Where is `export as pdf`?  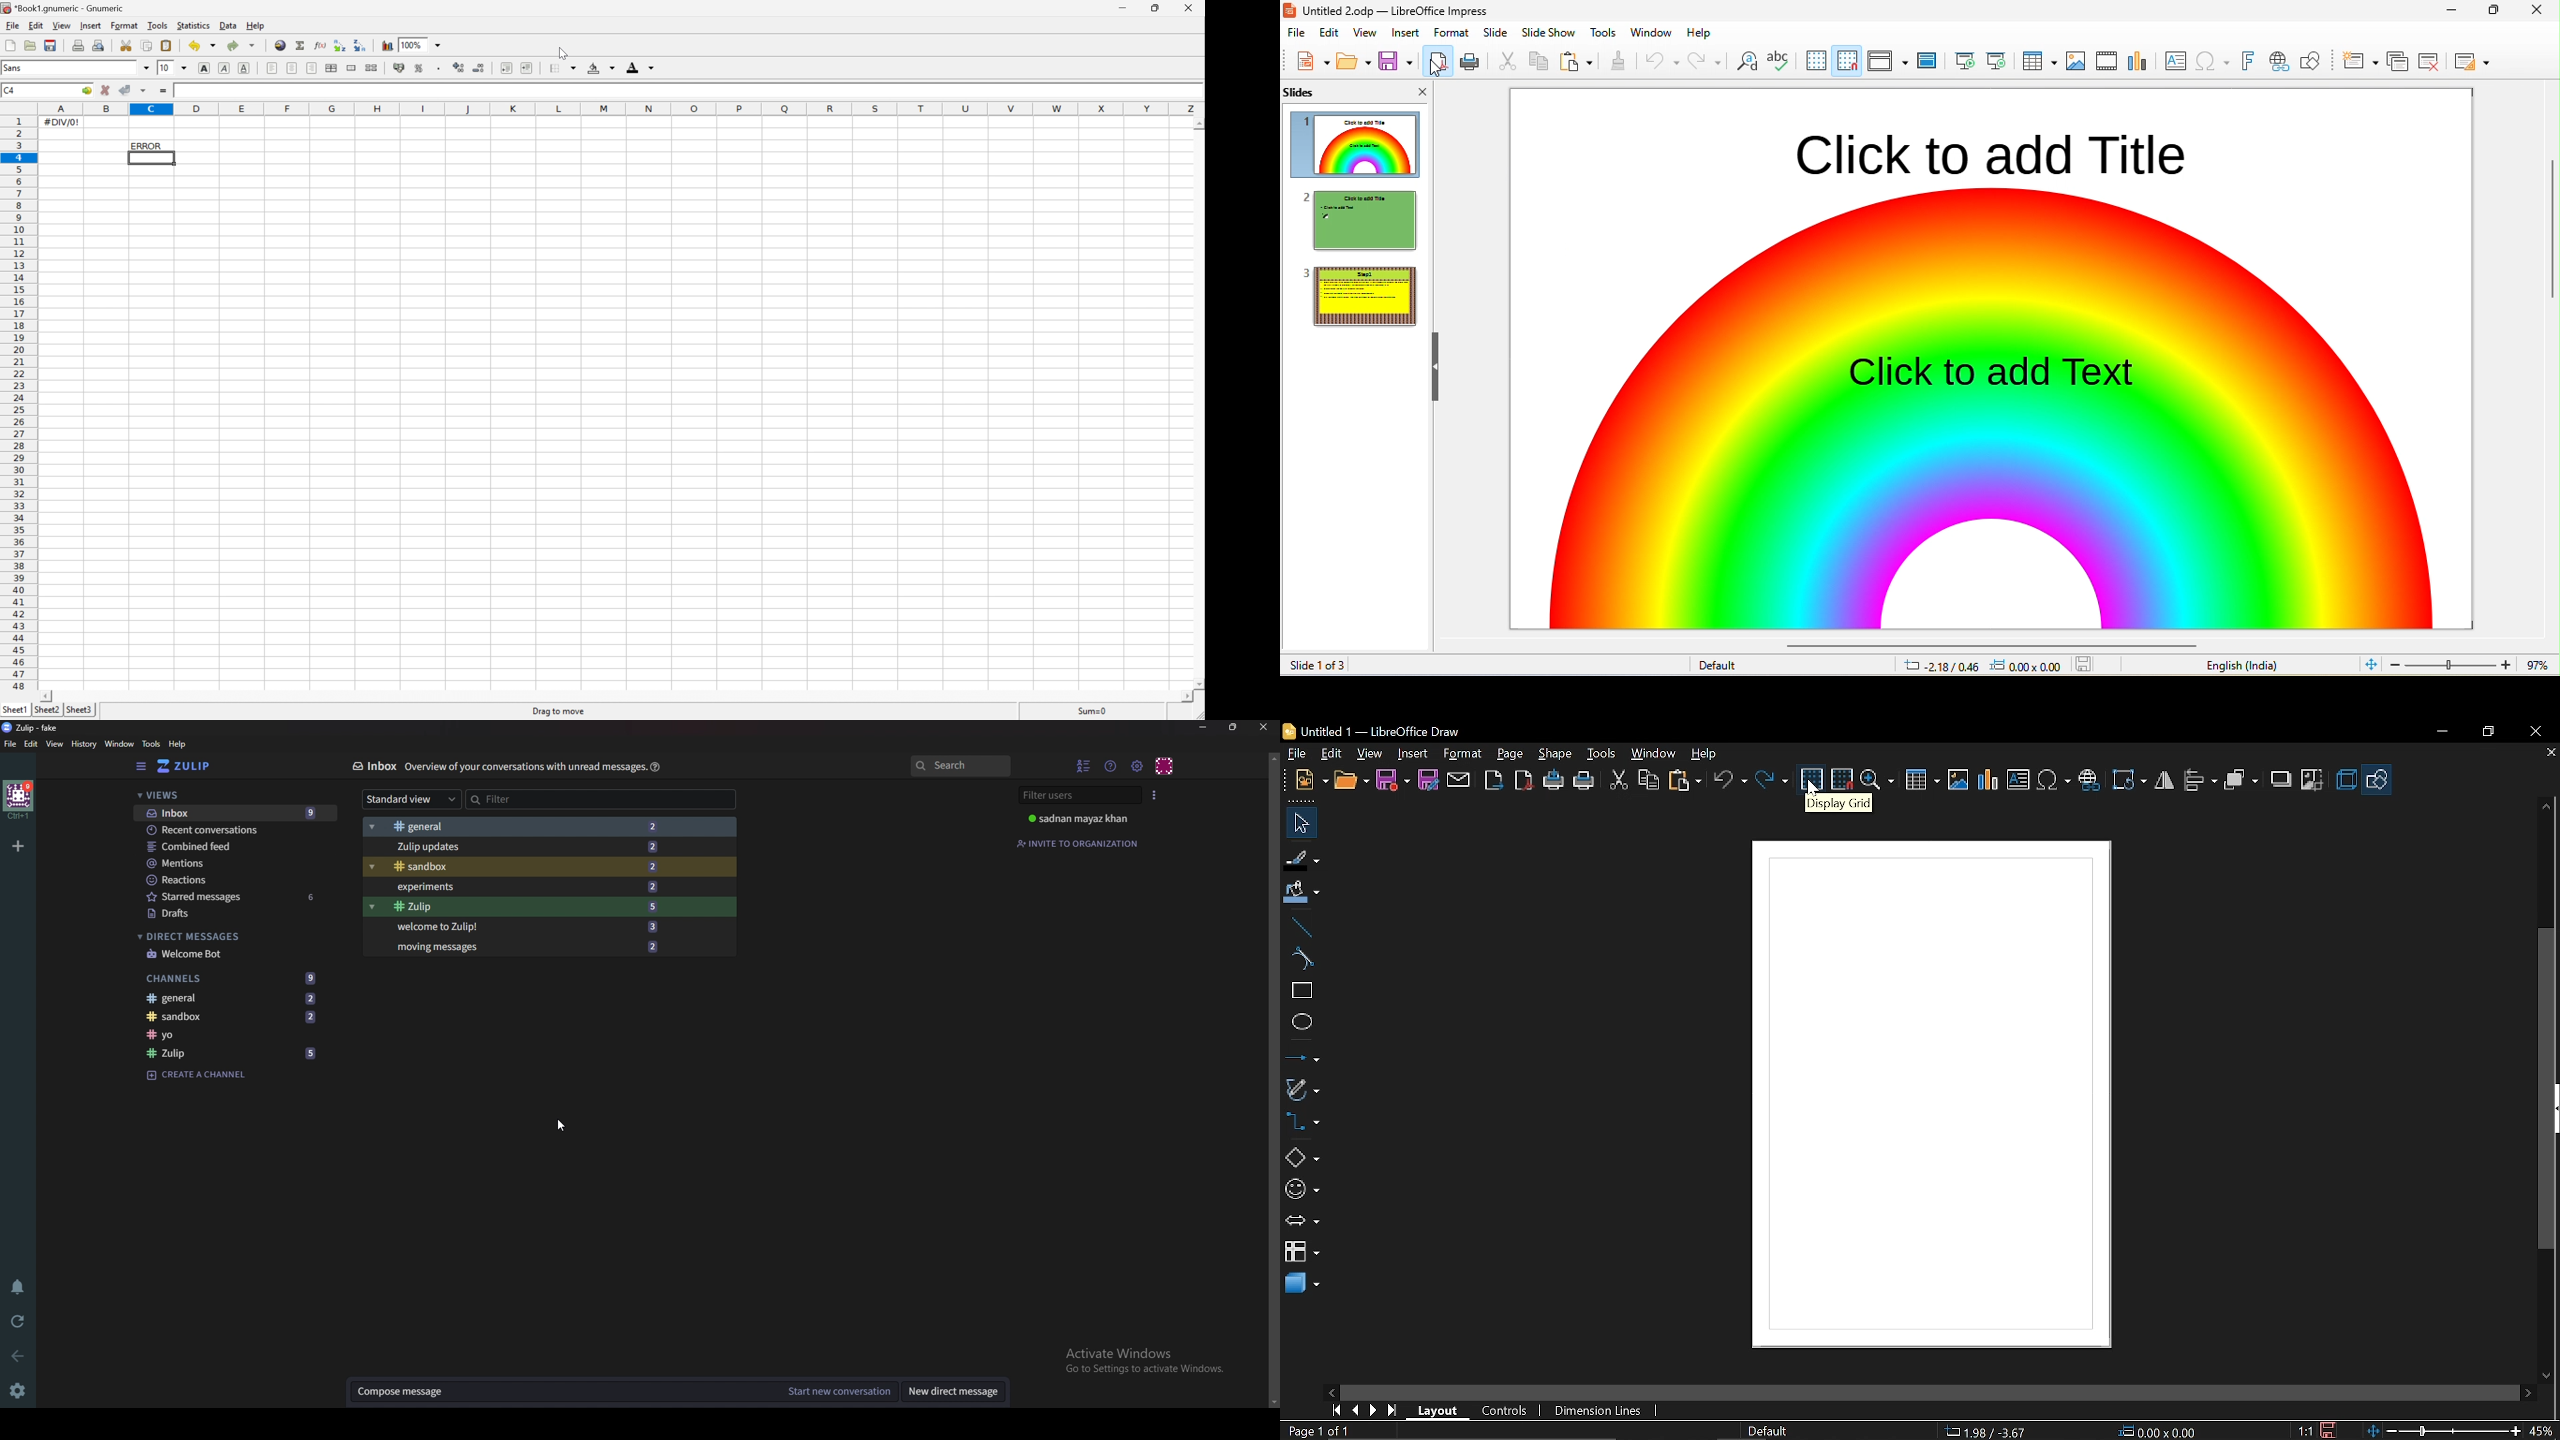
export as pdf is located at coordinates (1436, 60).